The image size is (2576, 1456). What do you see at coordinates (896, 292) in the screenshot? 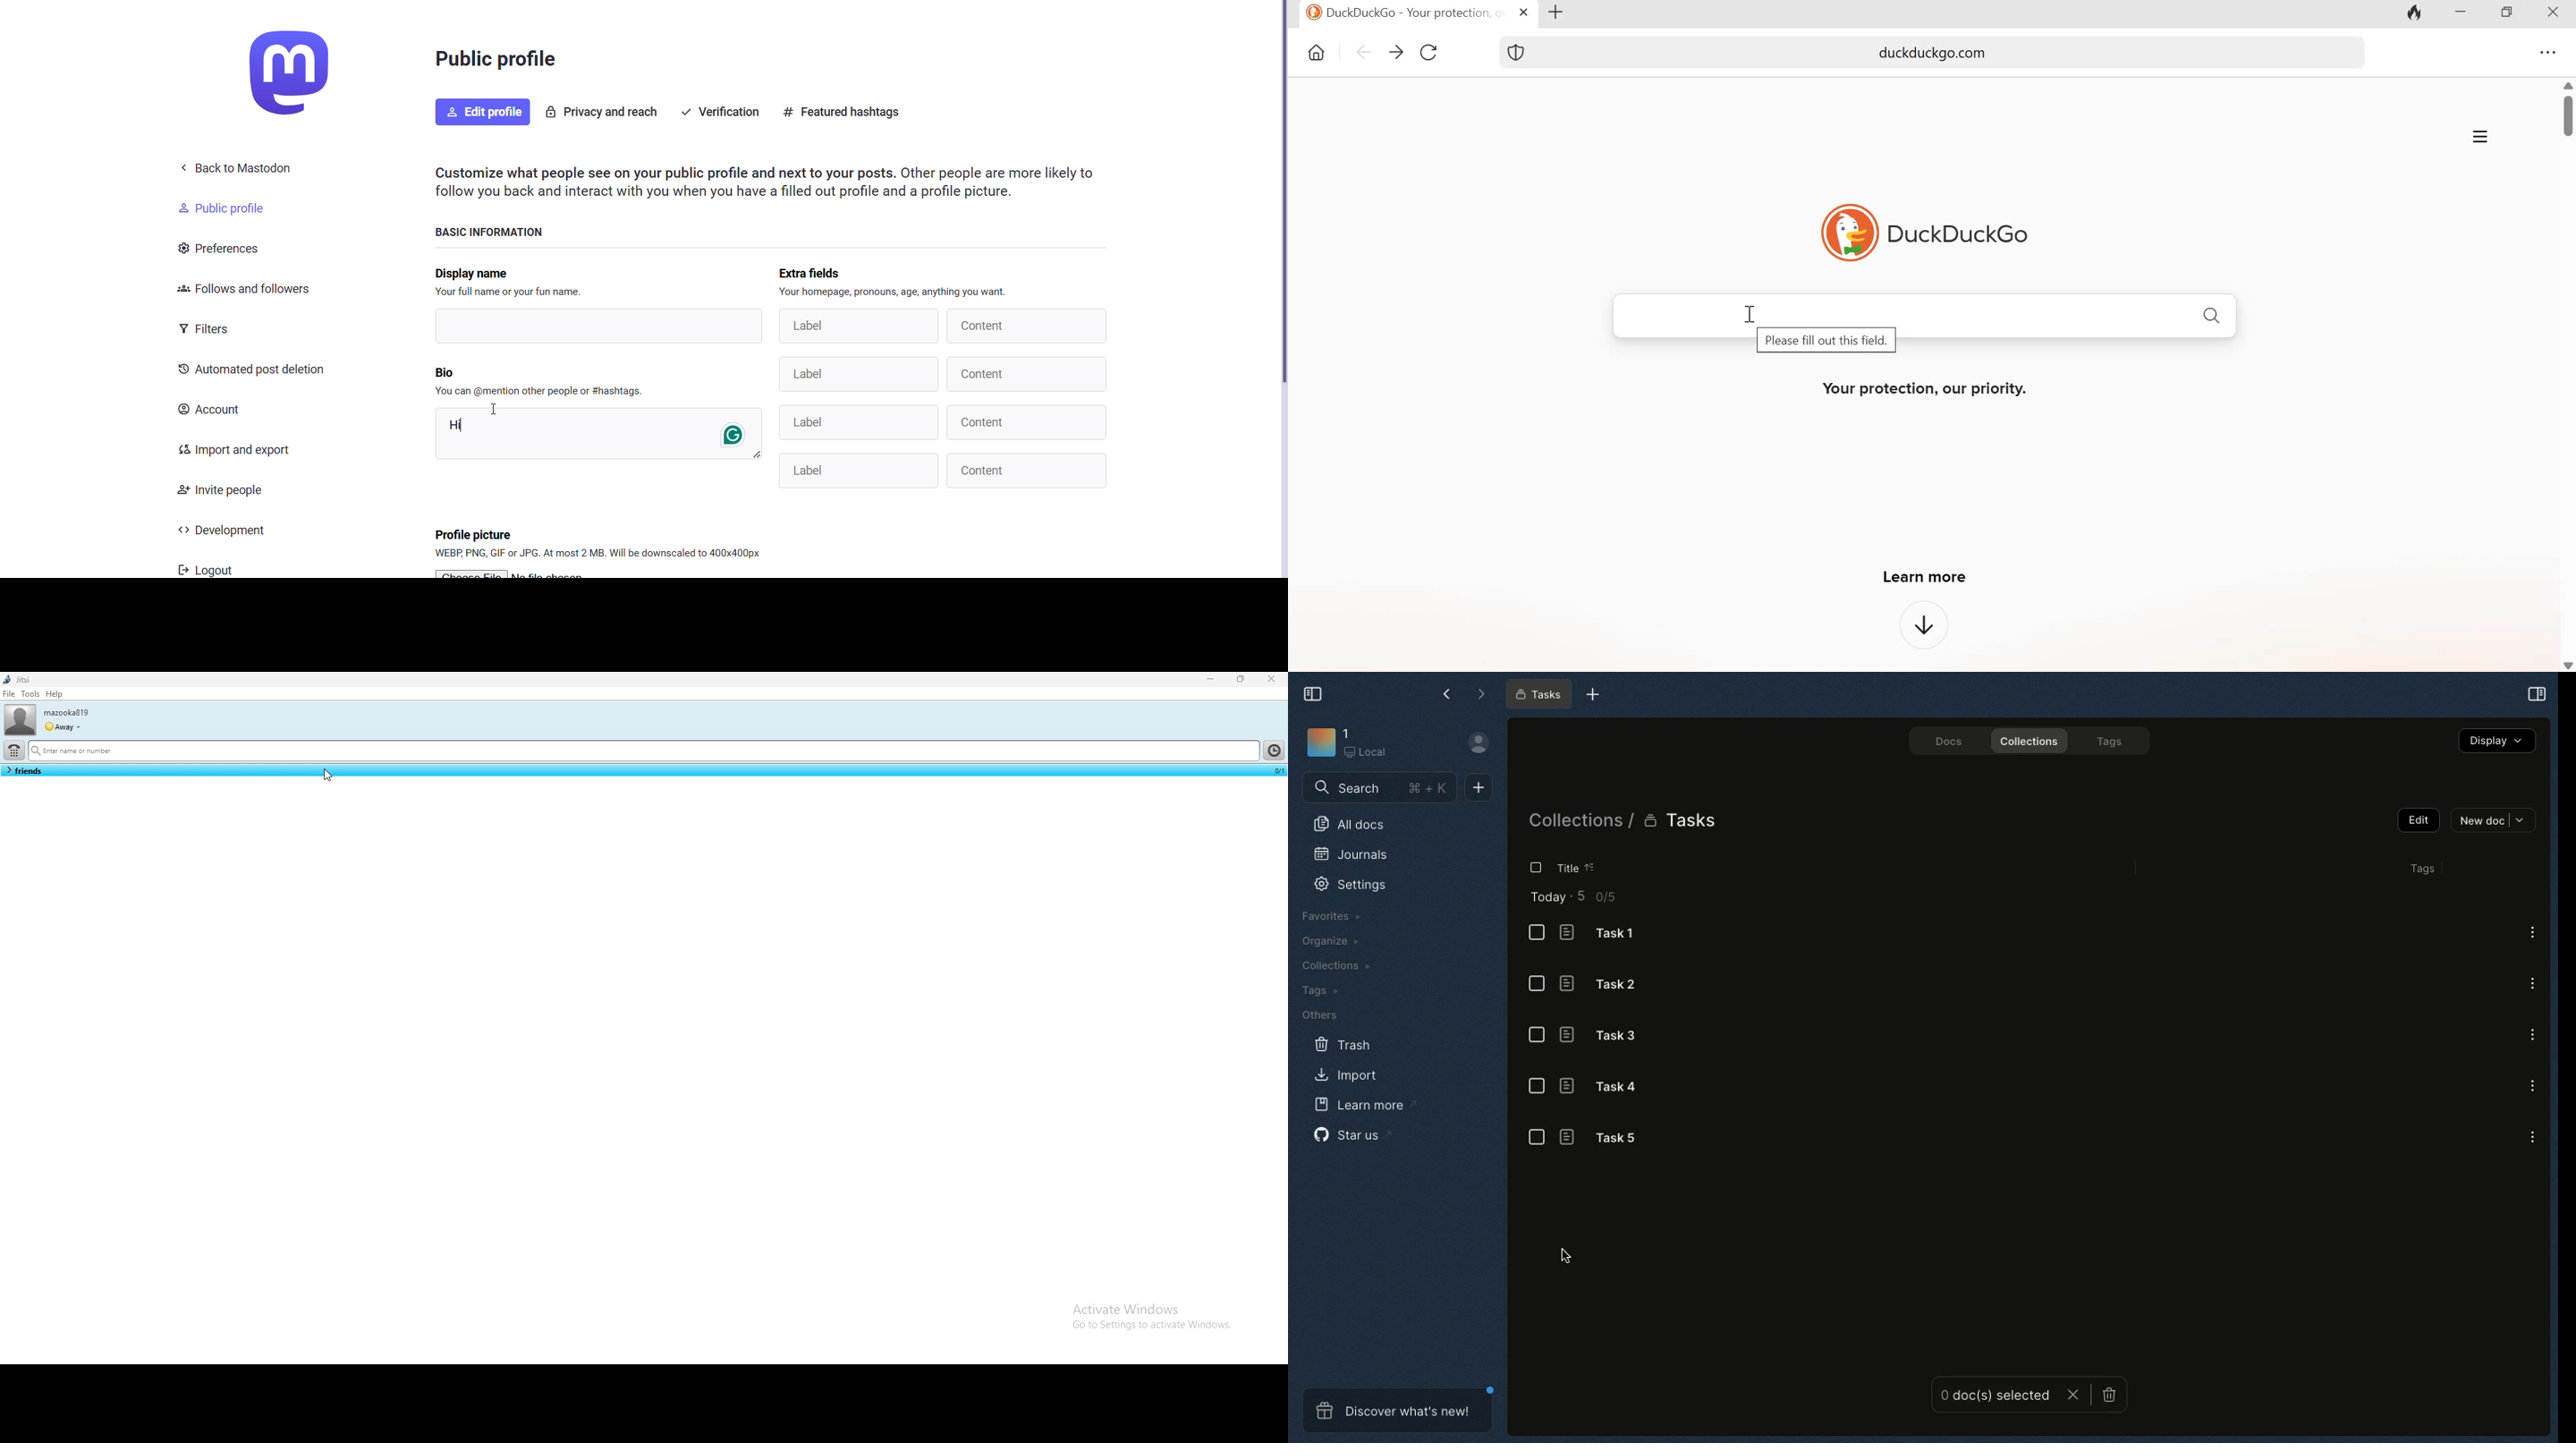
I see `Your homepage, pronouns, age, anything you want.` at bounding box center [896, 292].